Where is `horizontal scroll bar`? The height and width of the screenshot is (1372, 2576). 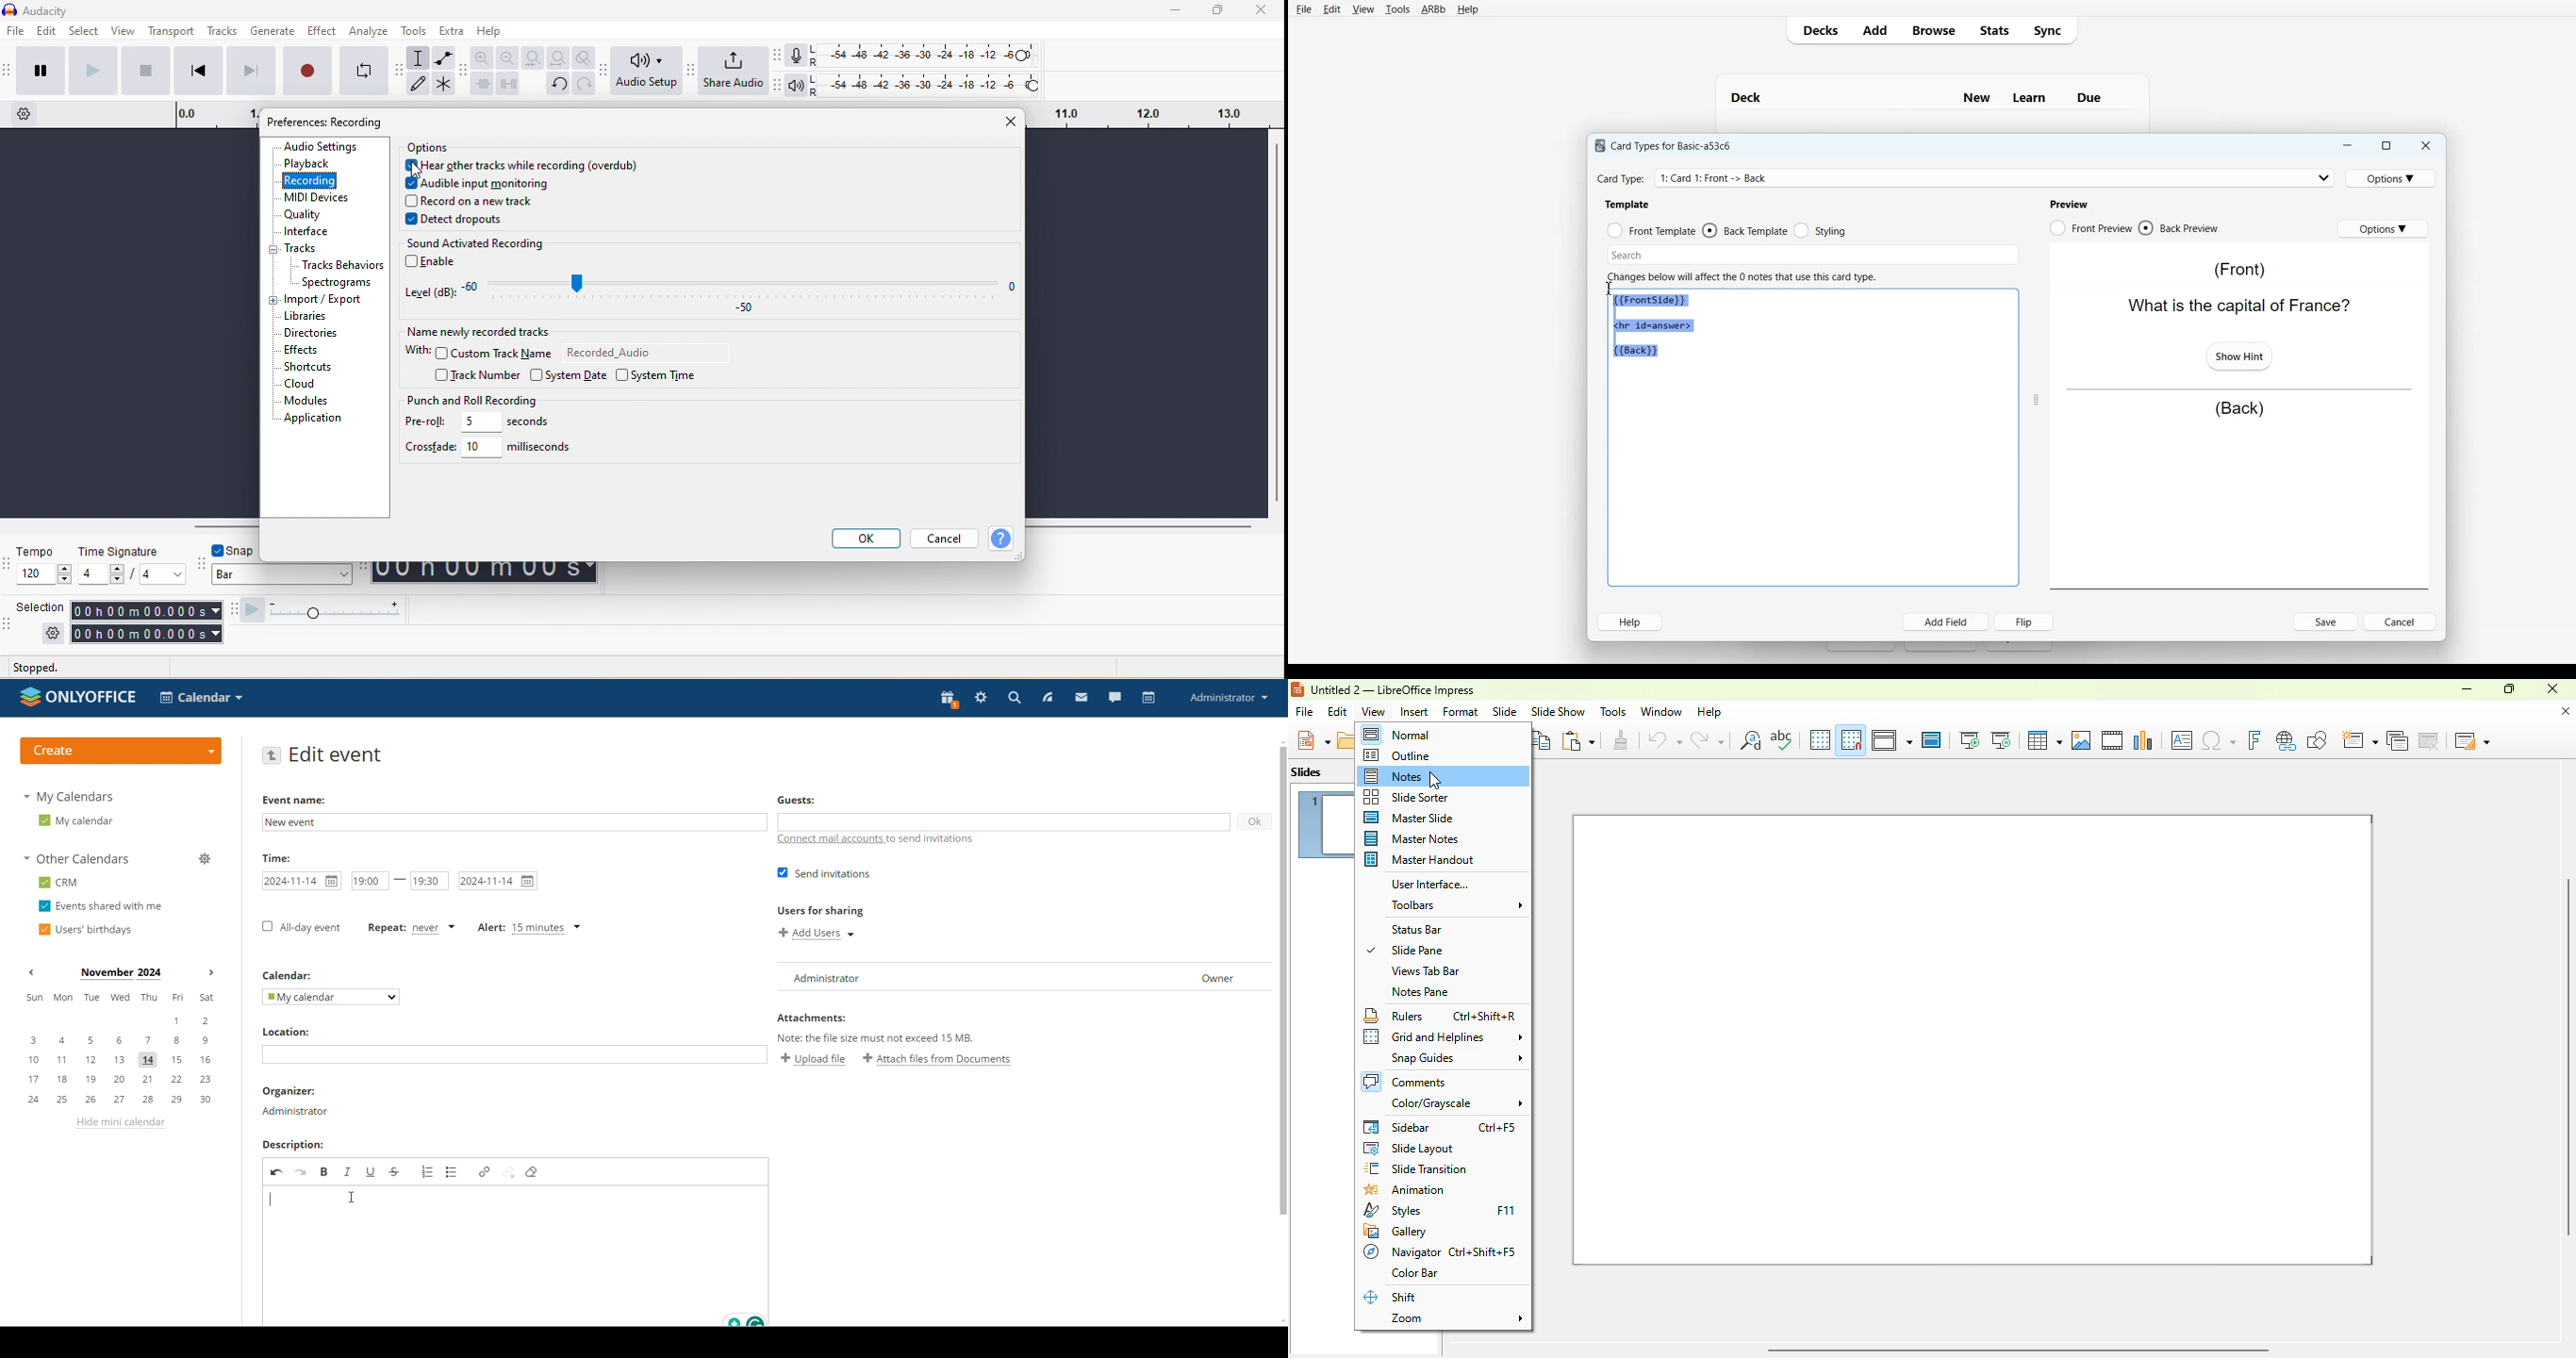
horizontal scroll bar is located at coordinates (2017, 1350).